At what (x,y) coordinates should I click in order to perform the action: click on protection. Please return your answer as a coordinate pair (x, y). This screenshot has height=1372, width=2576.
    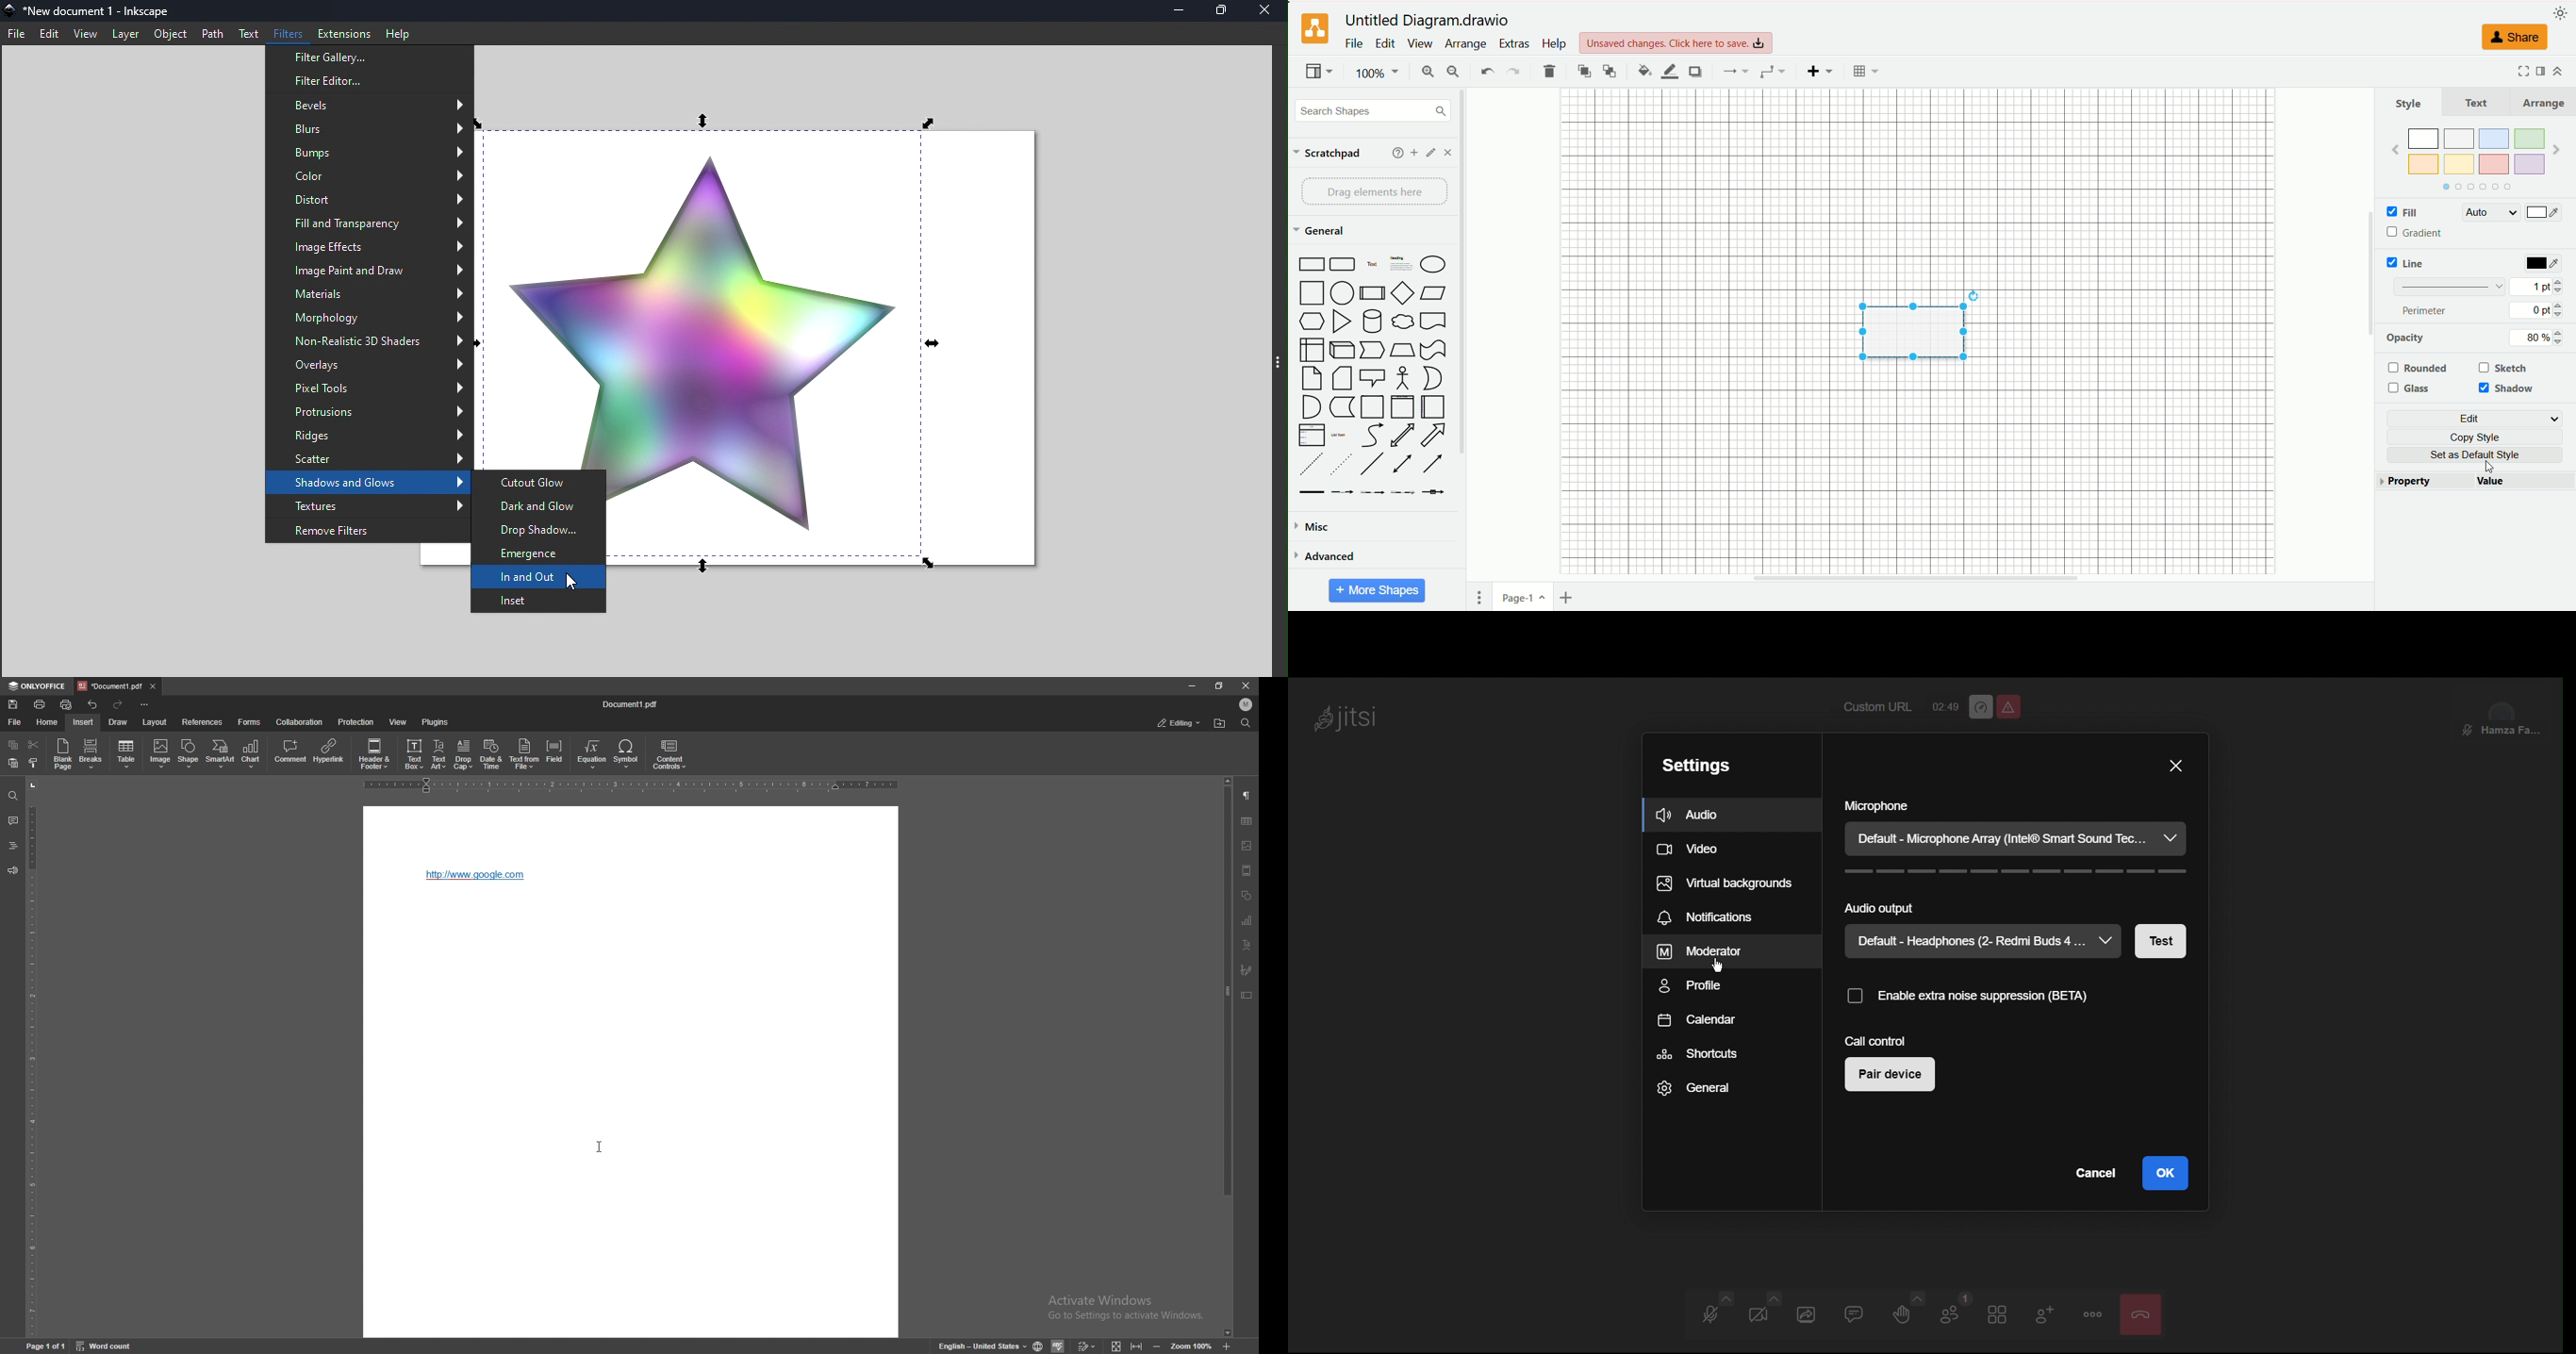
    Looking at the image, I should click on (357, 722).